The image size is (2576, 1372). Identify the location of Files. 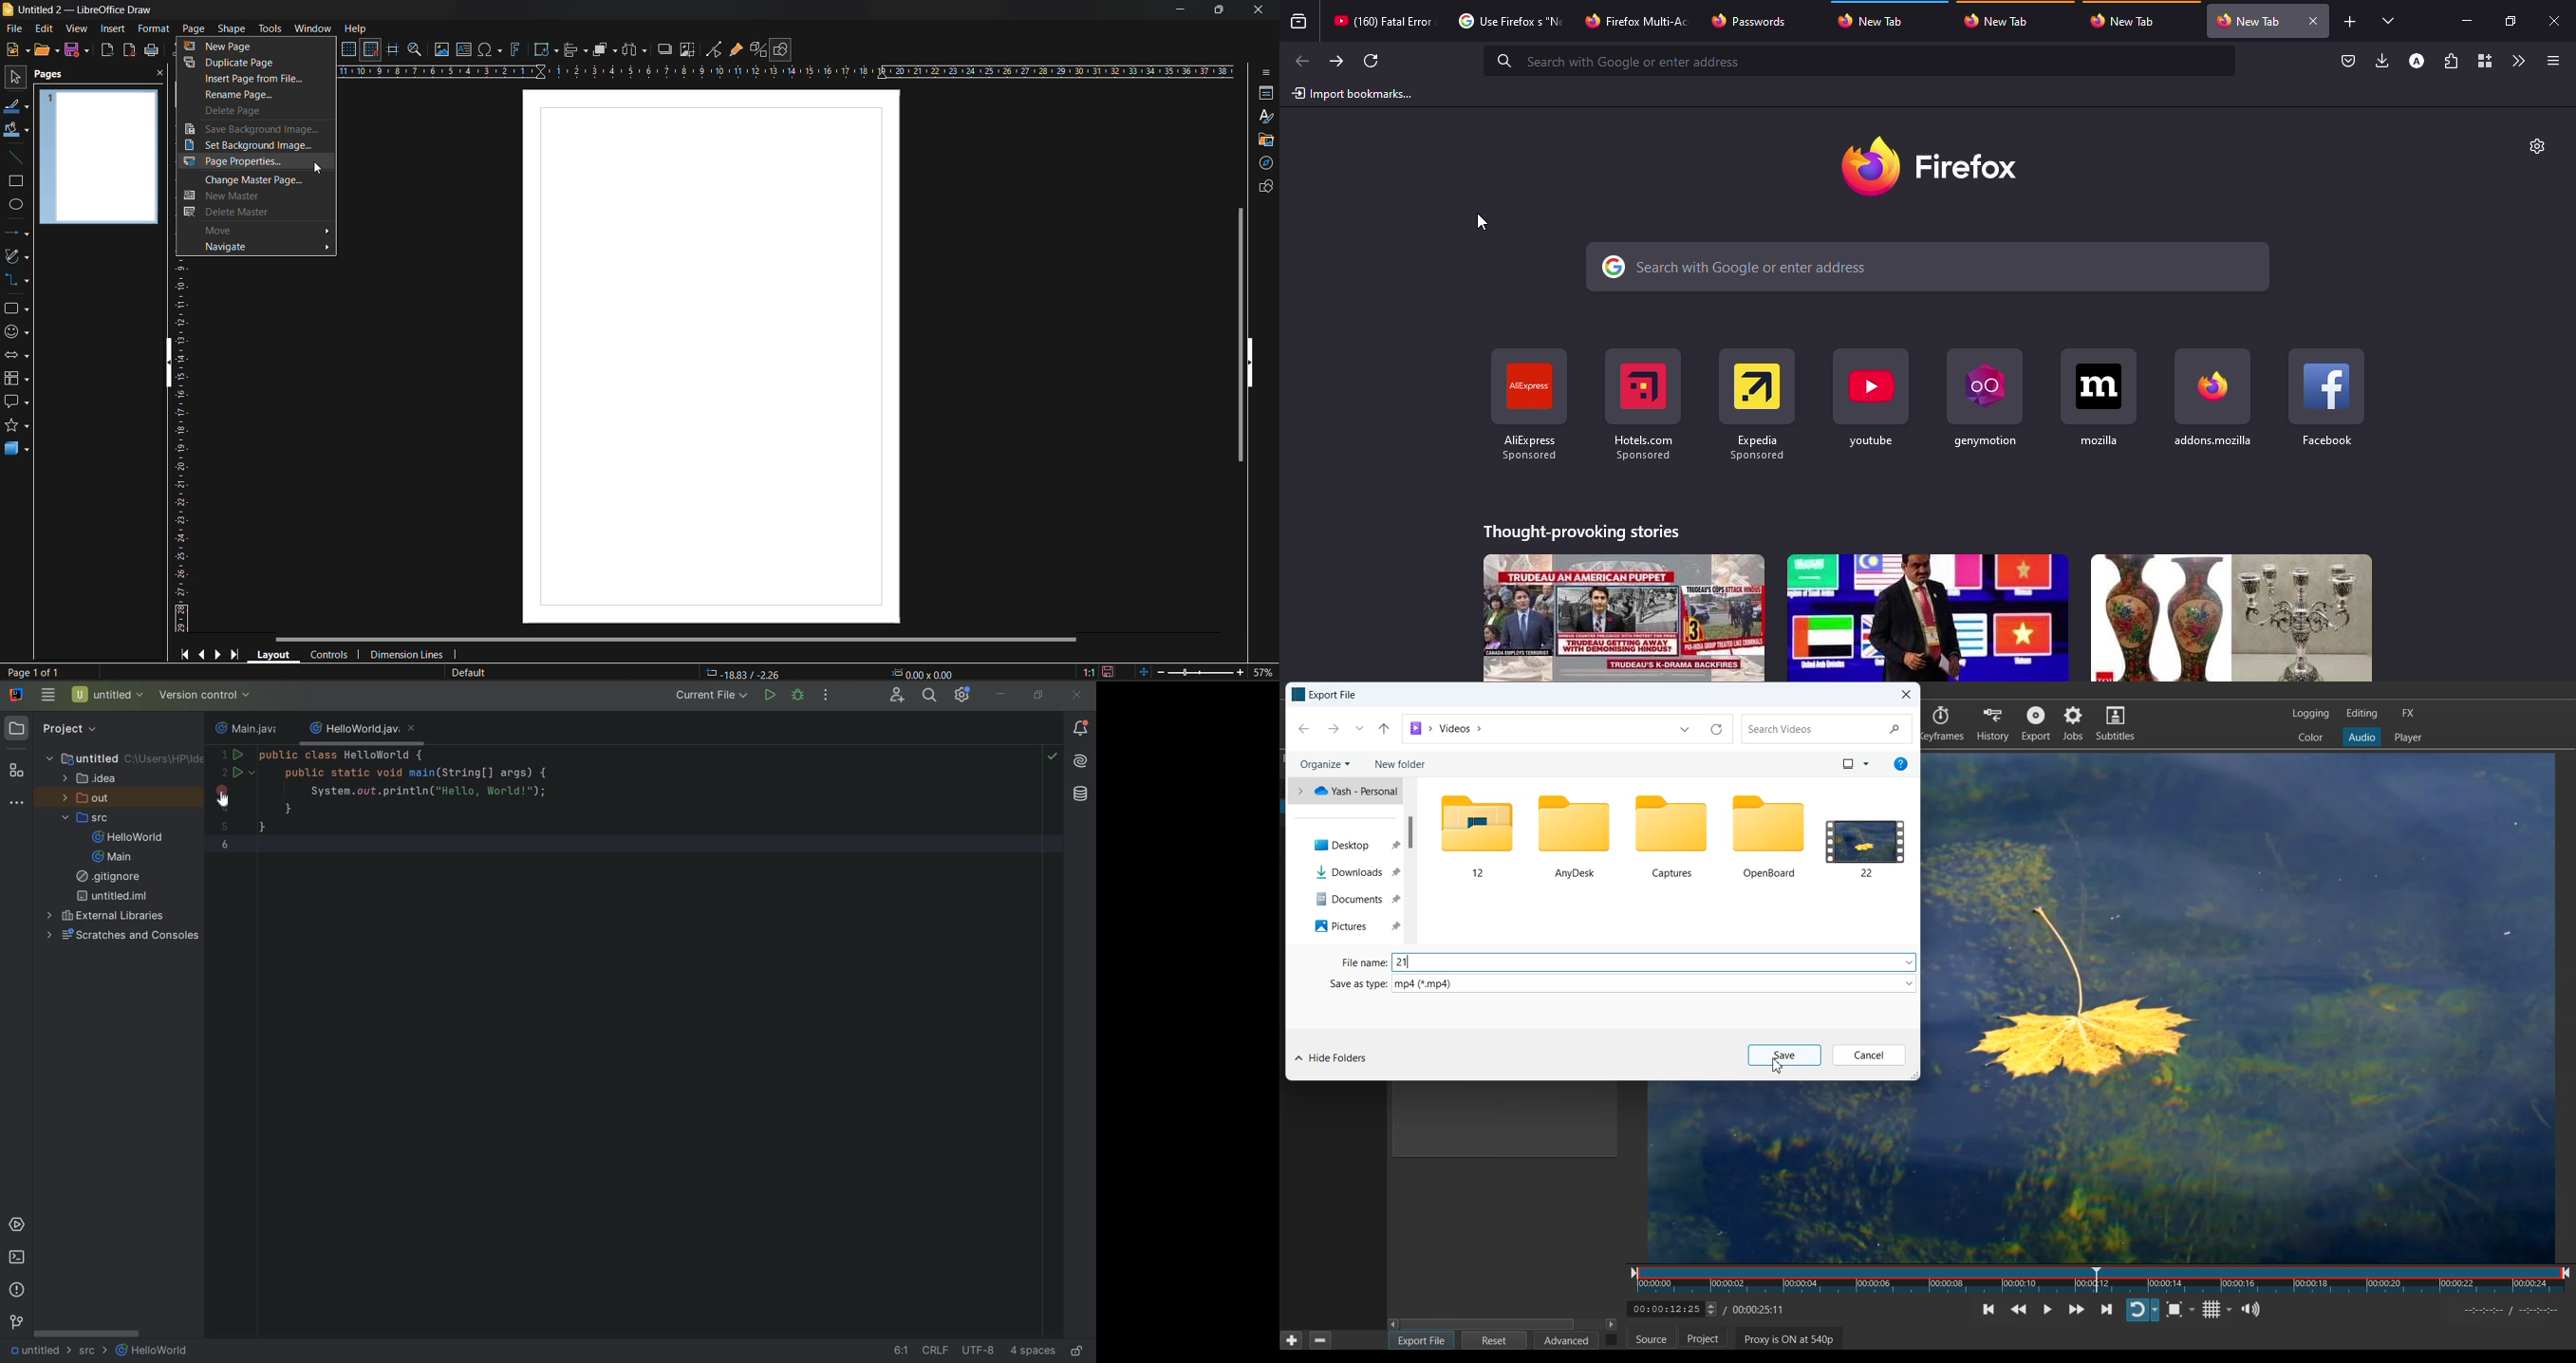
(1870, 836).